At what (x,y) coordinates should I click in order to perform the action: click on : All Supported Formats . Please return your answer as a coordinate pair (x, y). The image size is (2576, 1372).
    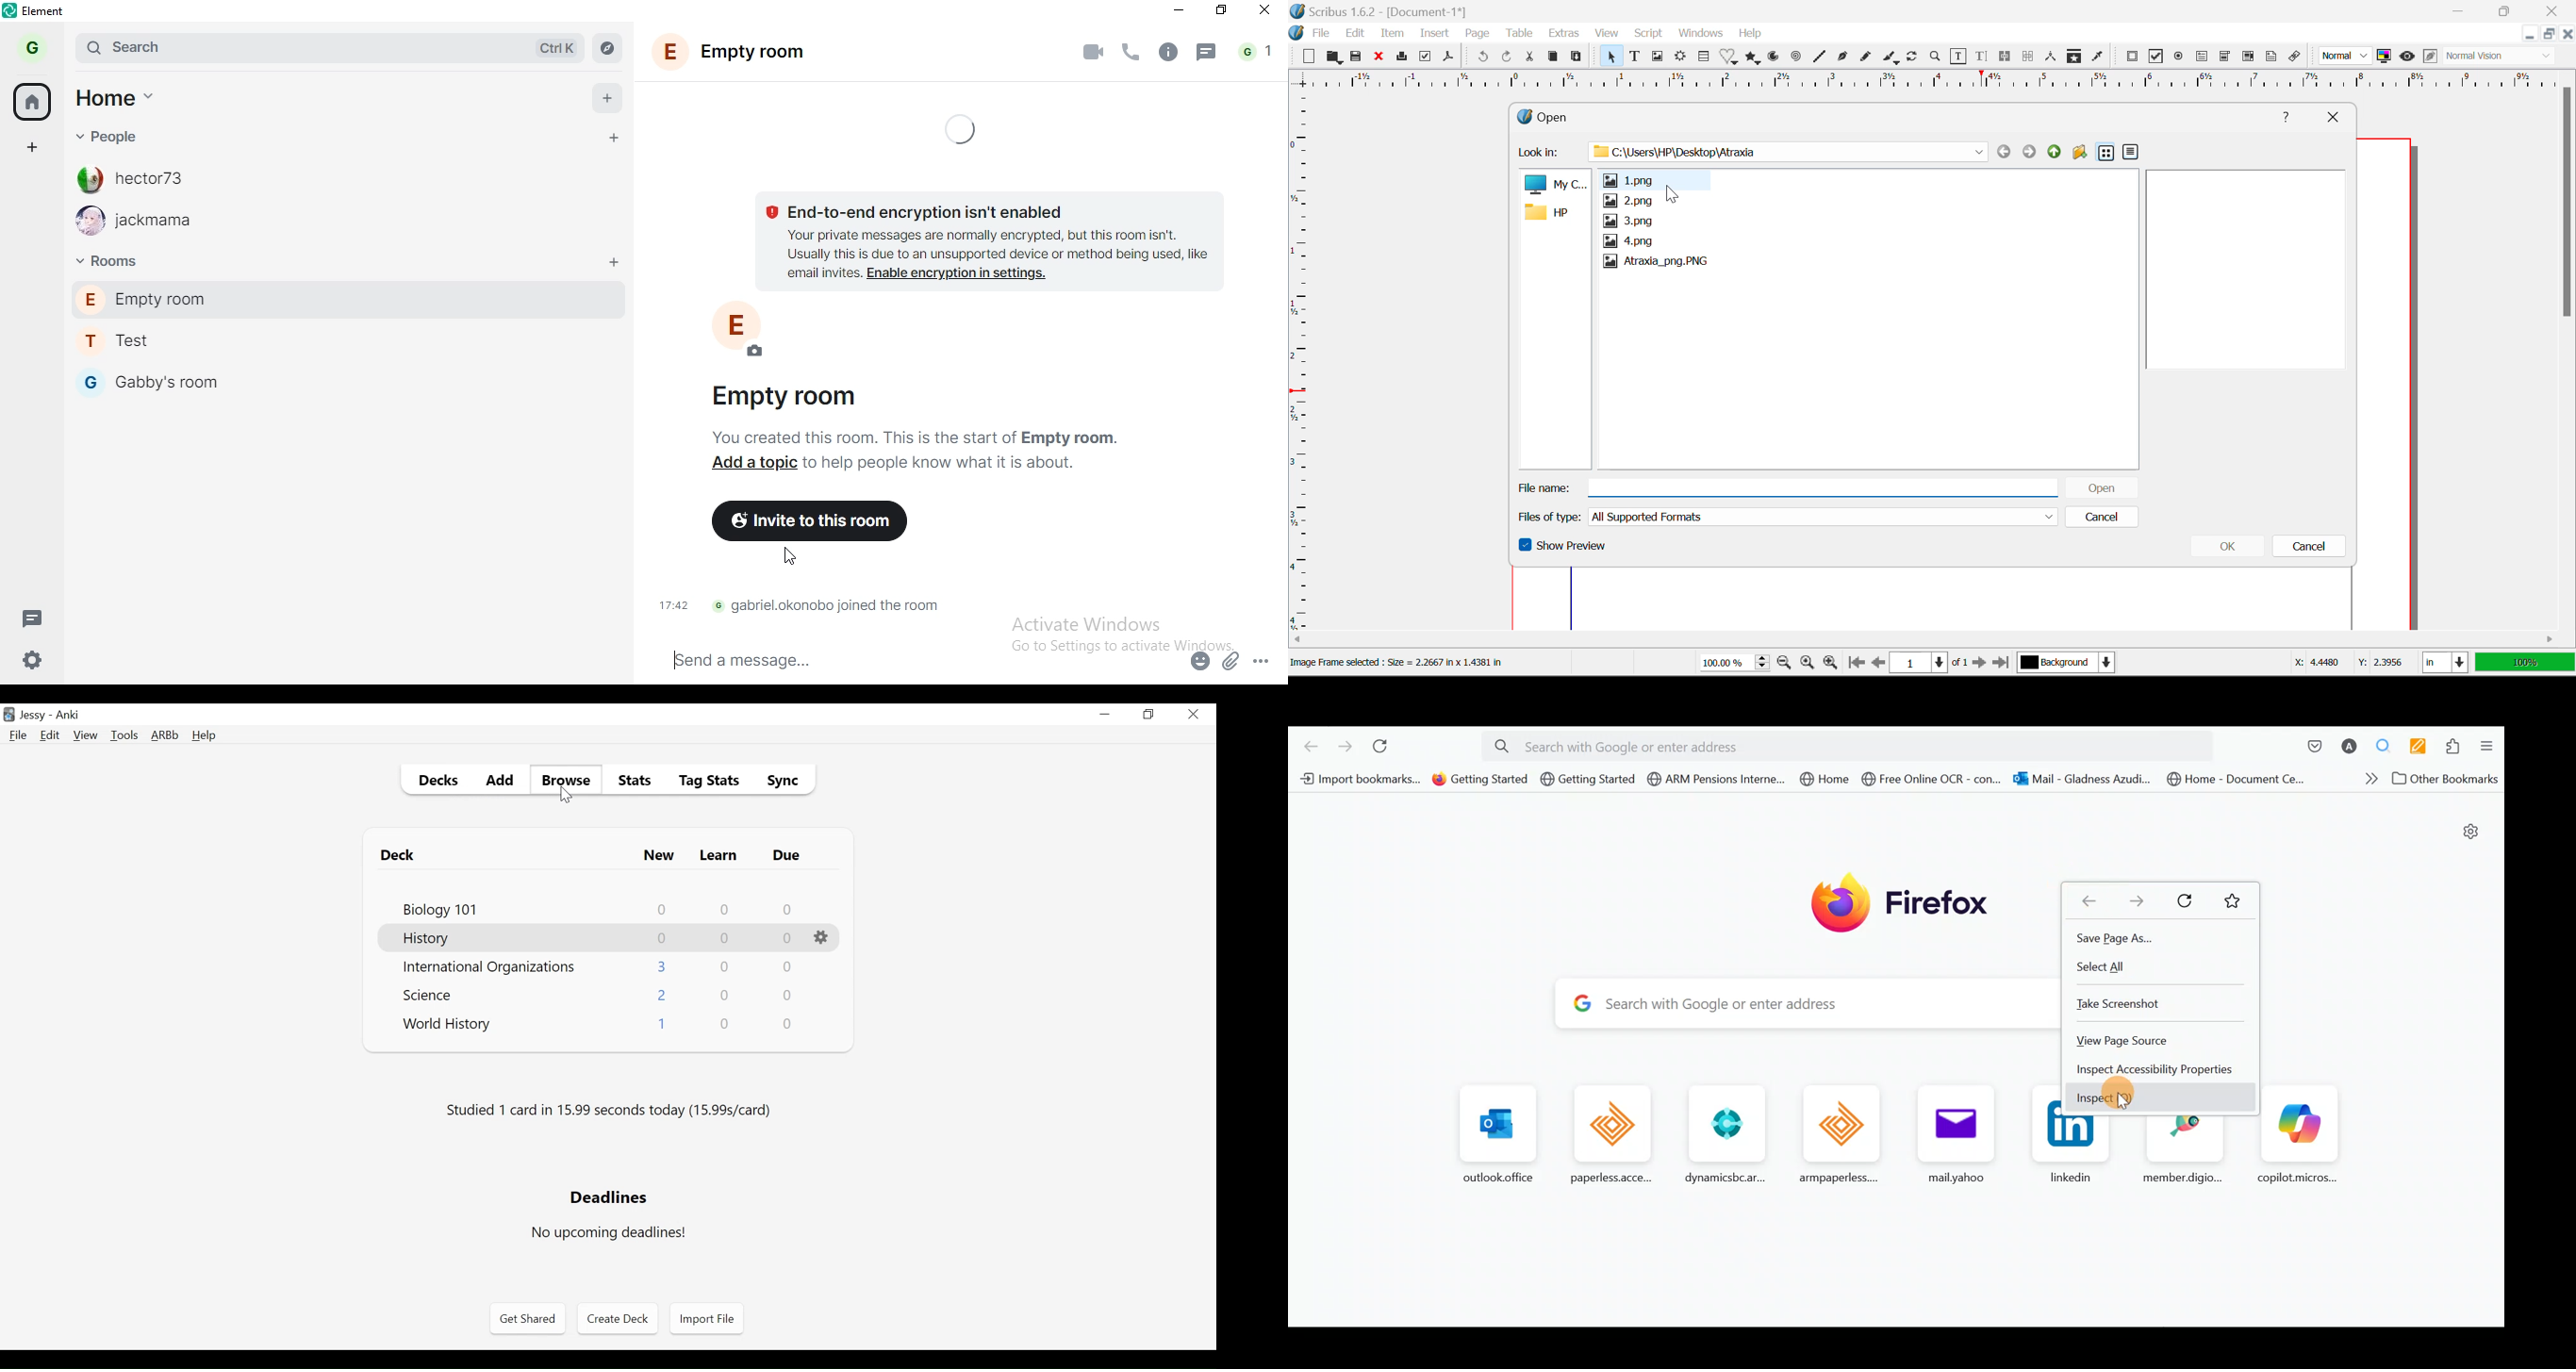
    Looking at the image, I should click on (1824, 517).